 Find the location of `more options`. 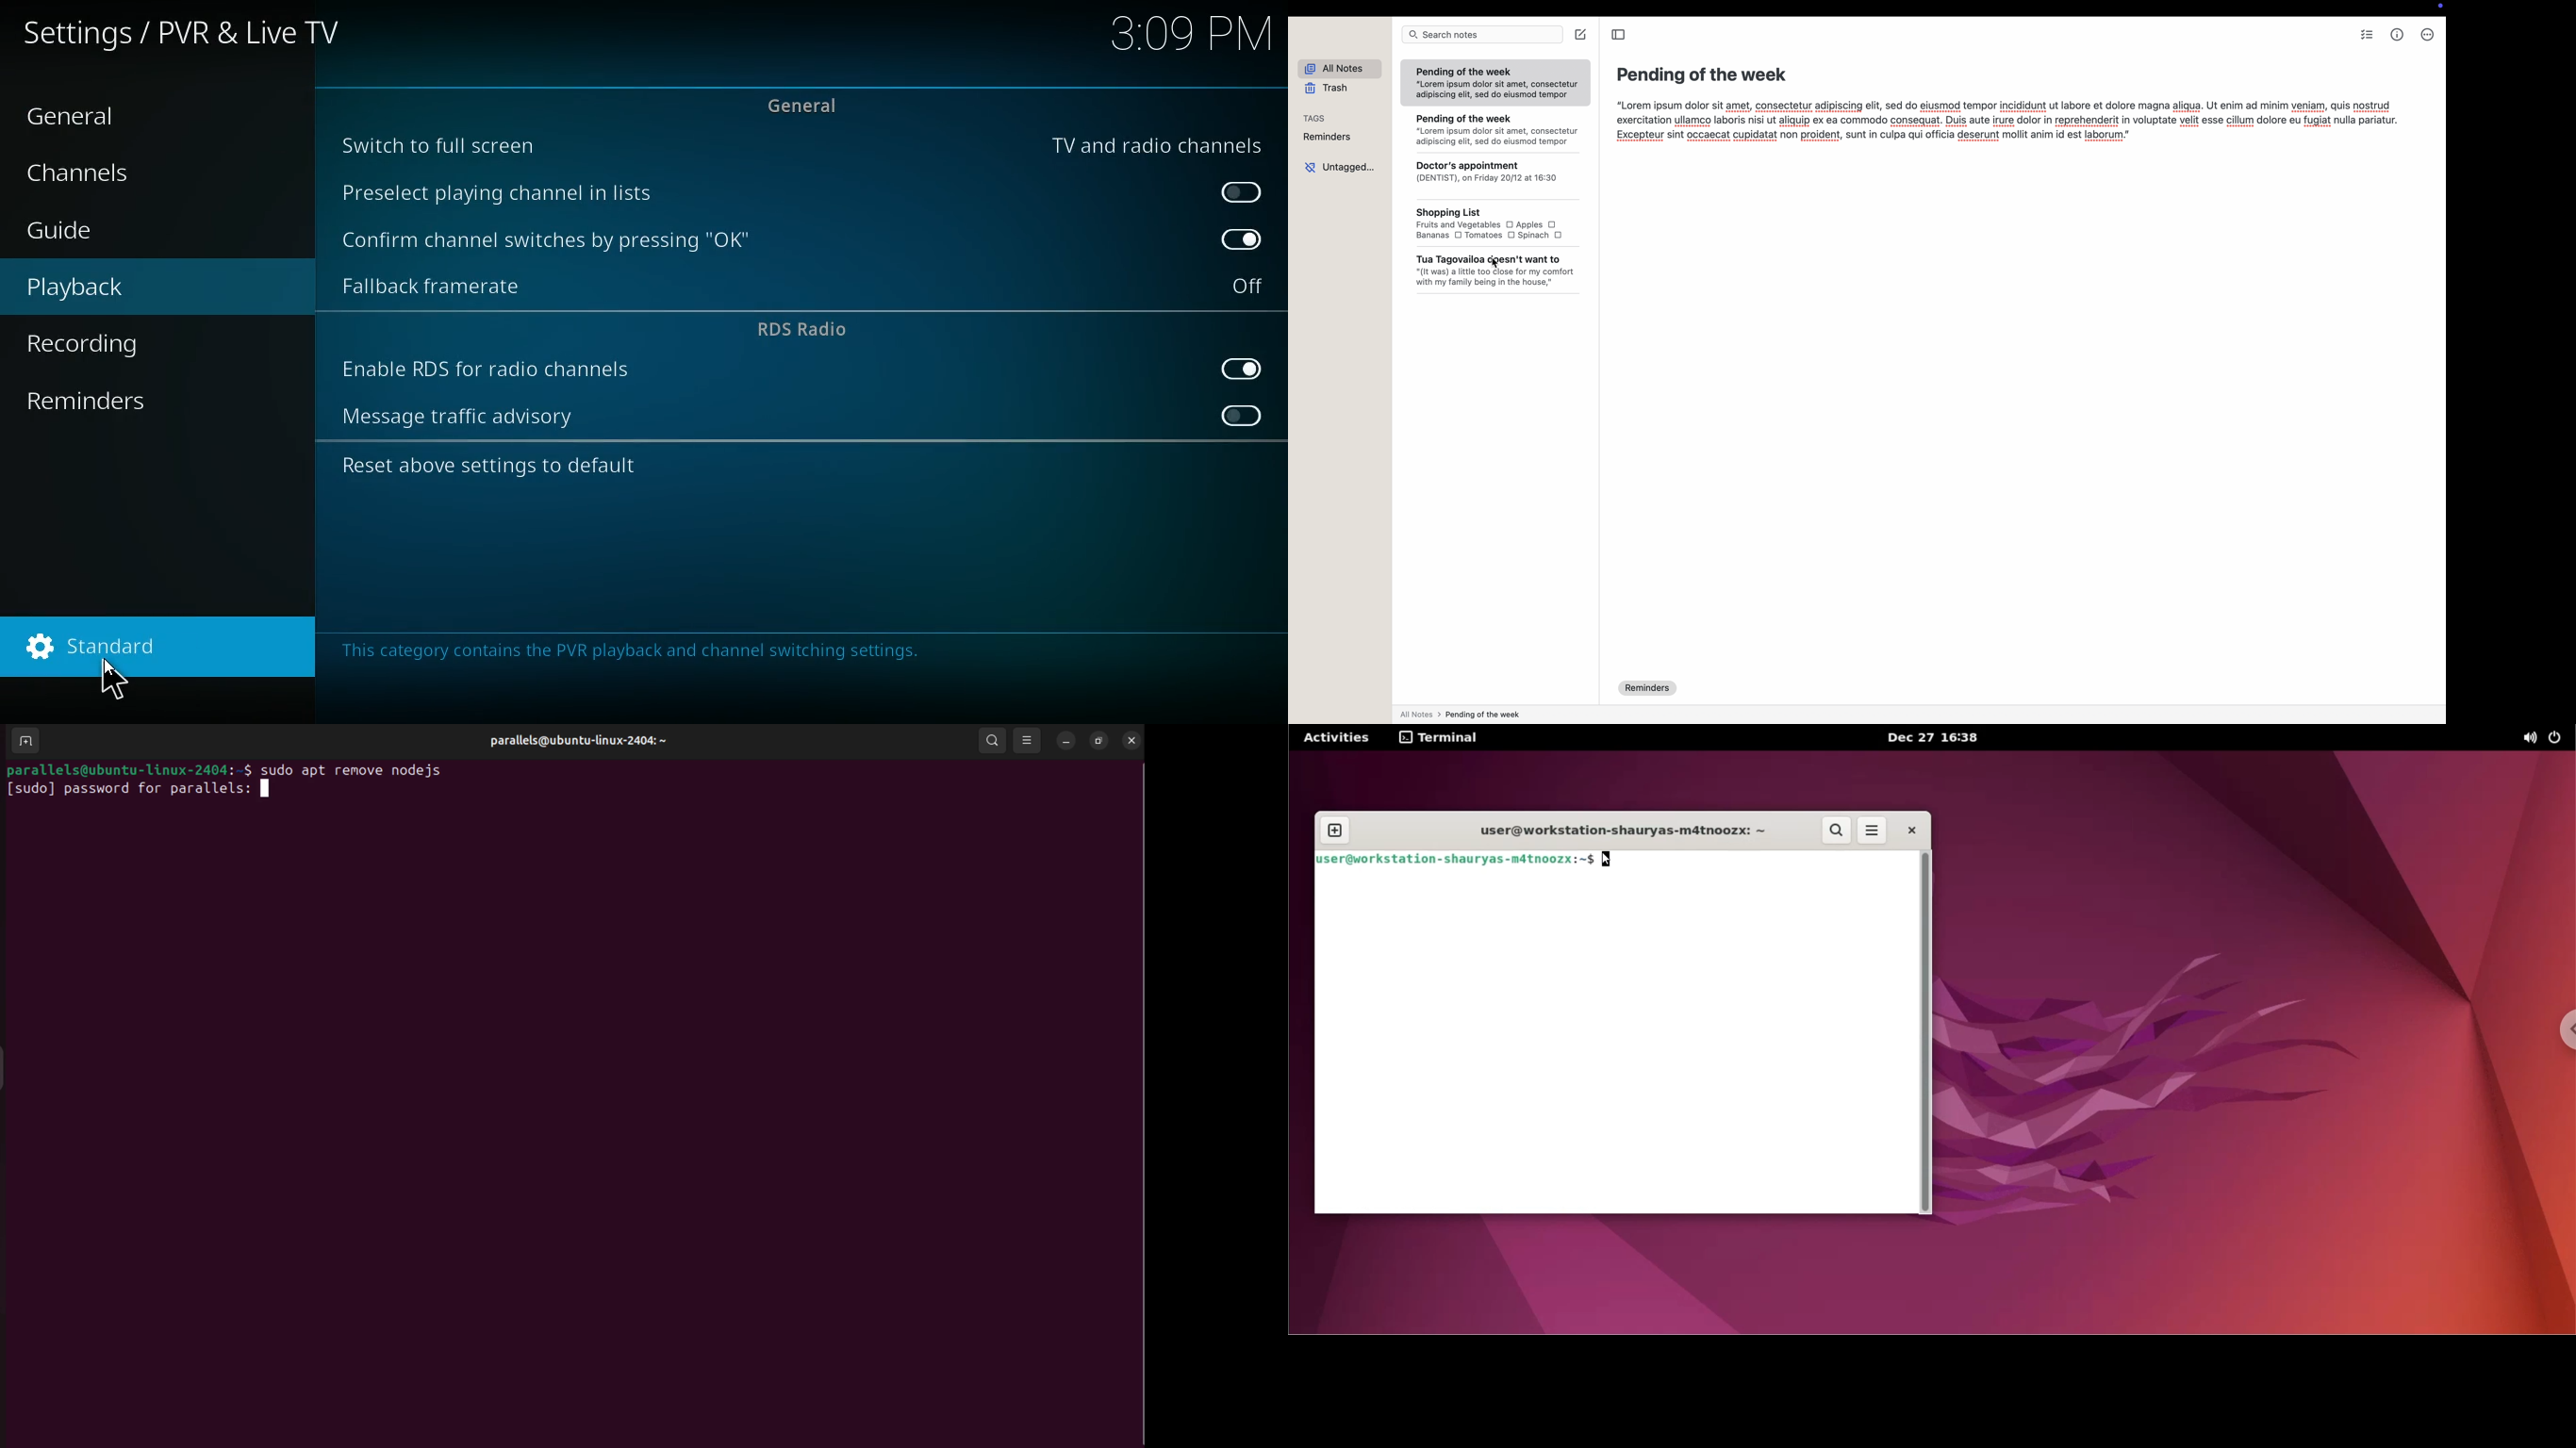

more options is located at coordinates (2428, 36).